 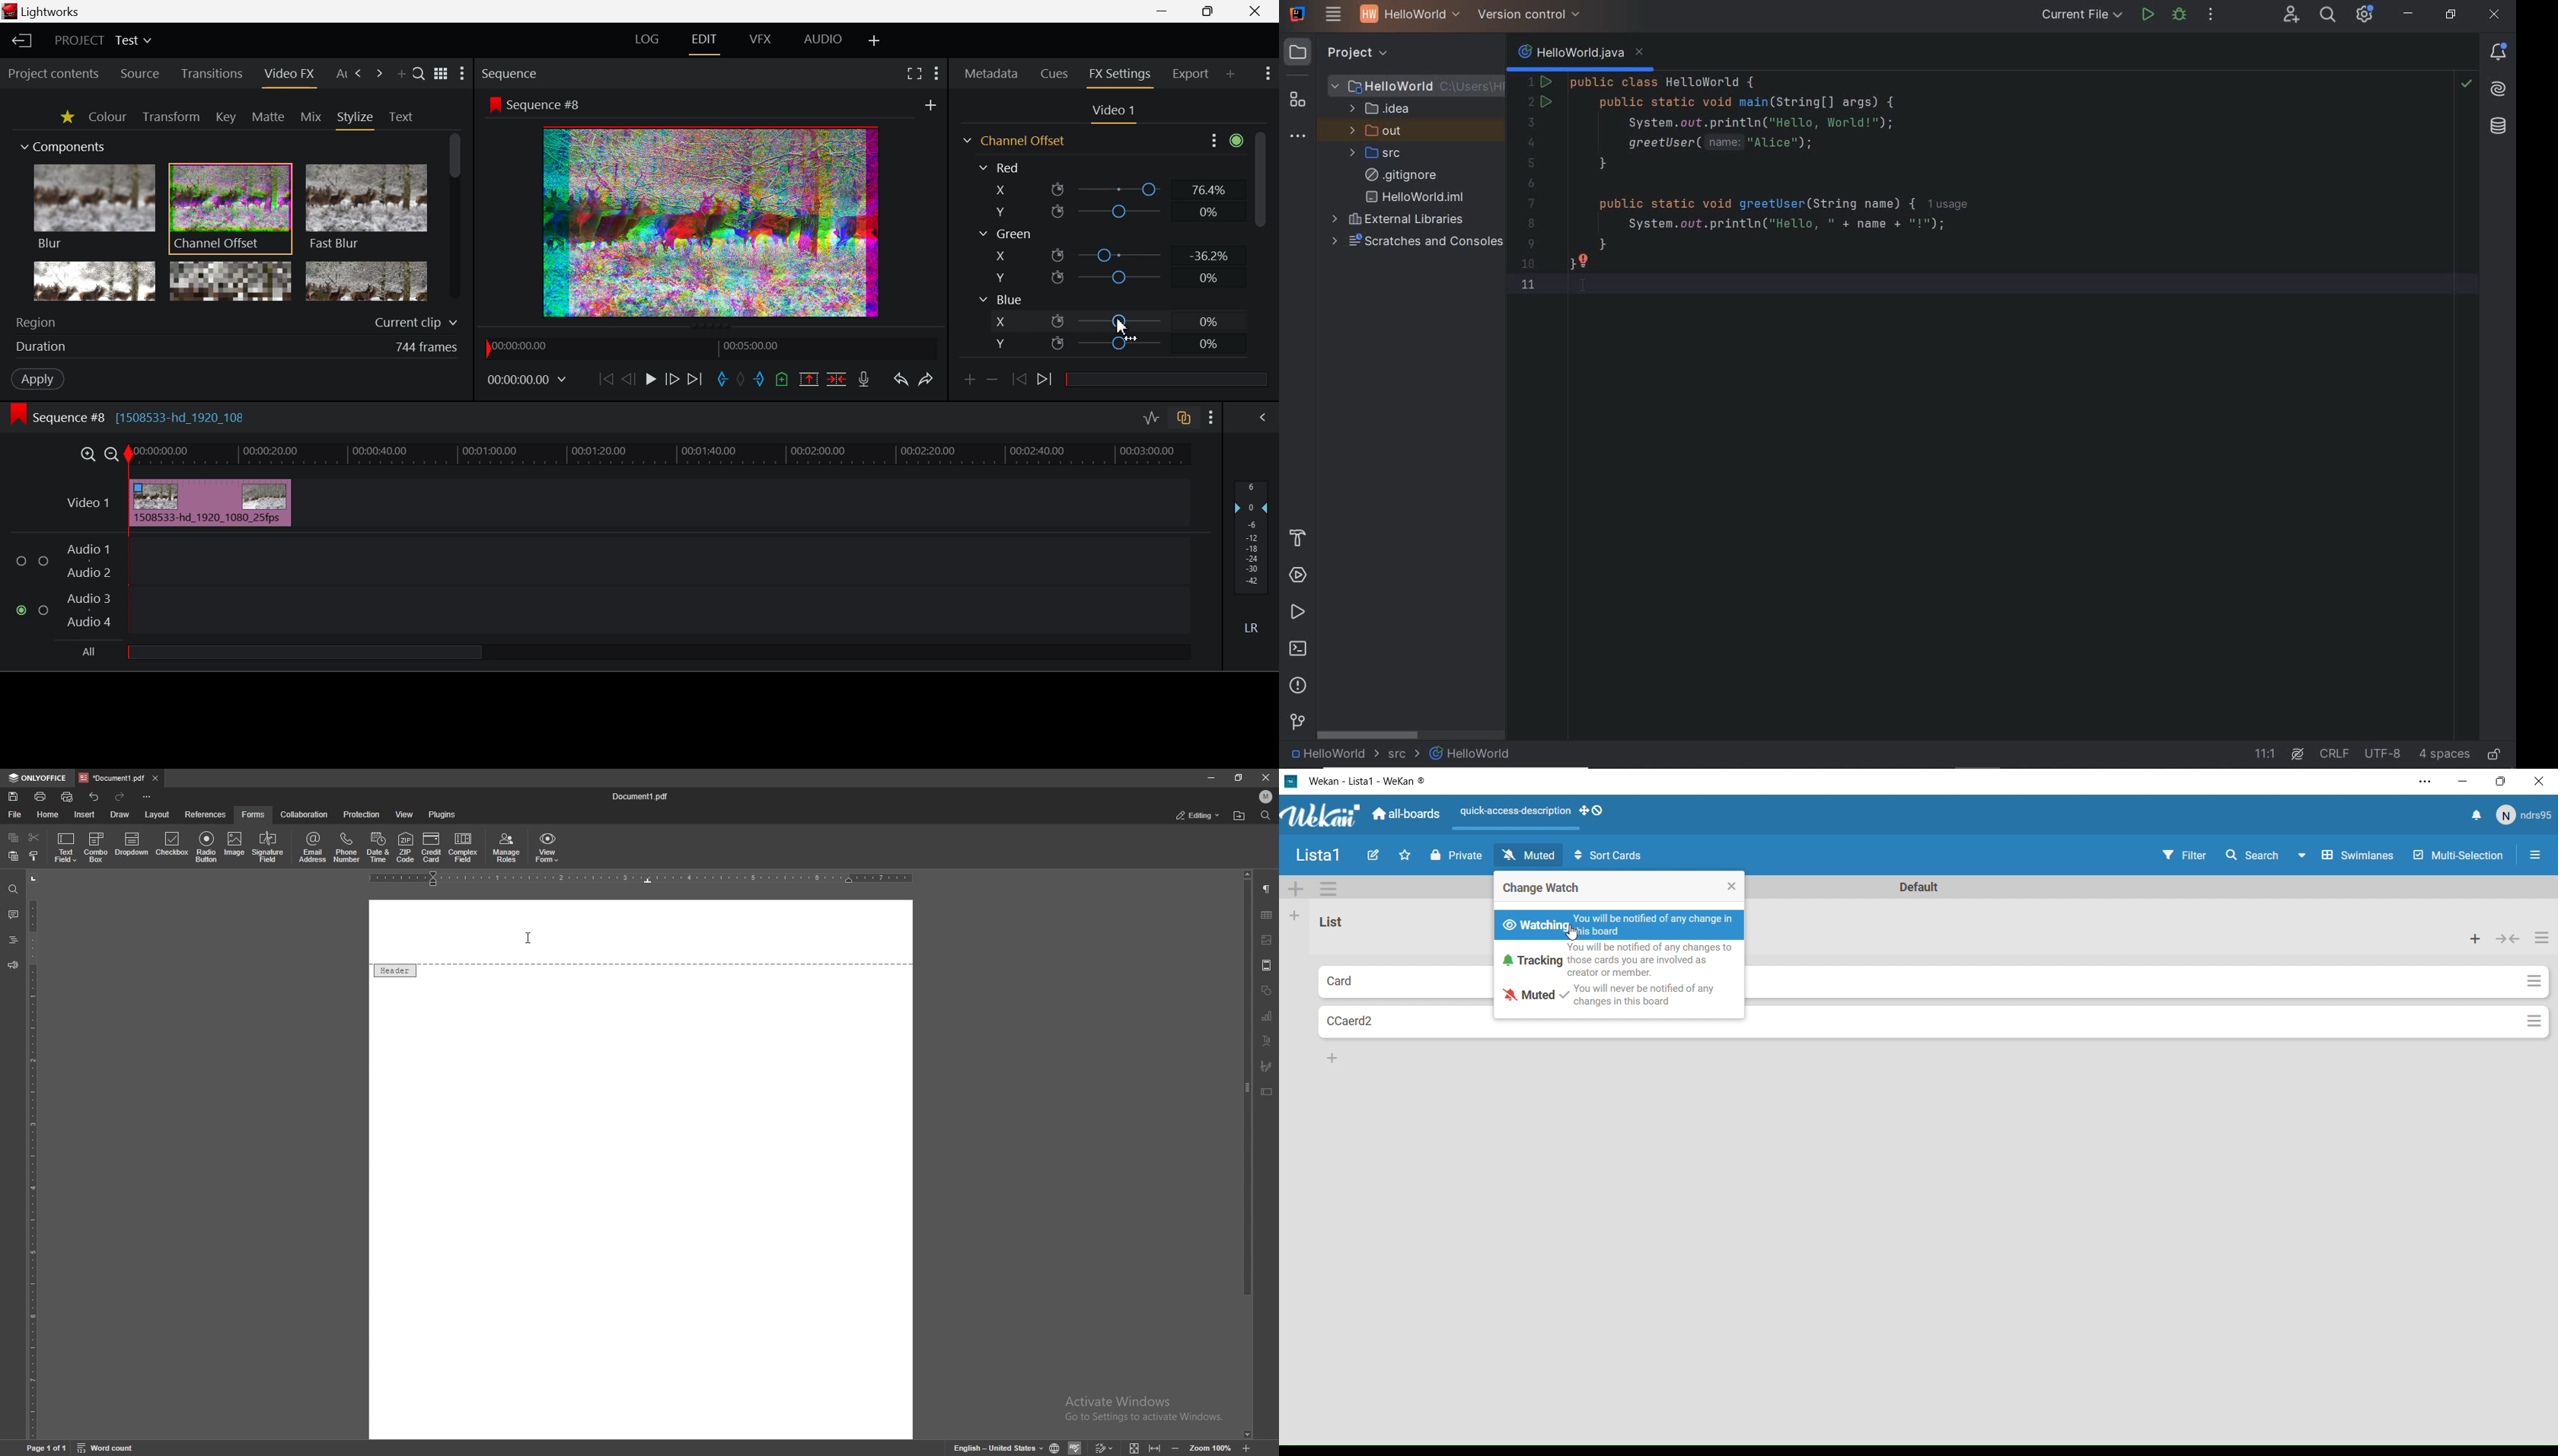 What do you see at coordinates (1104, 1447) in the screenshot?
I see `track changes` at bounding box center [1104, 1447].